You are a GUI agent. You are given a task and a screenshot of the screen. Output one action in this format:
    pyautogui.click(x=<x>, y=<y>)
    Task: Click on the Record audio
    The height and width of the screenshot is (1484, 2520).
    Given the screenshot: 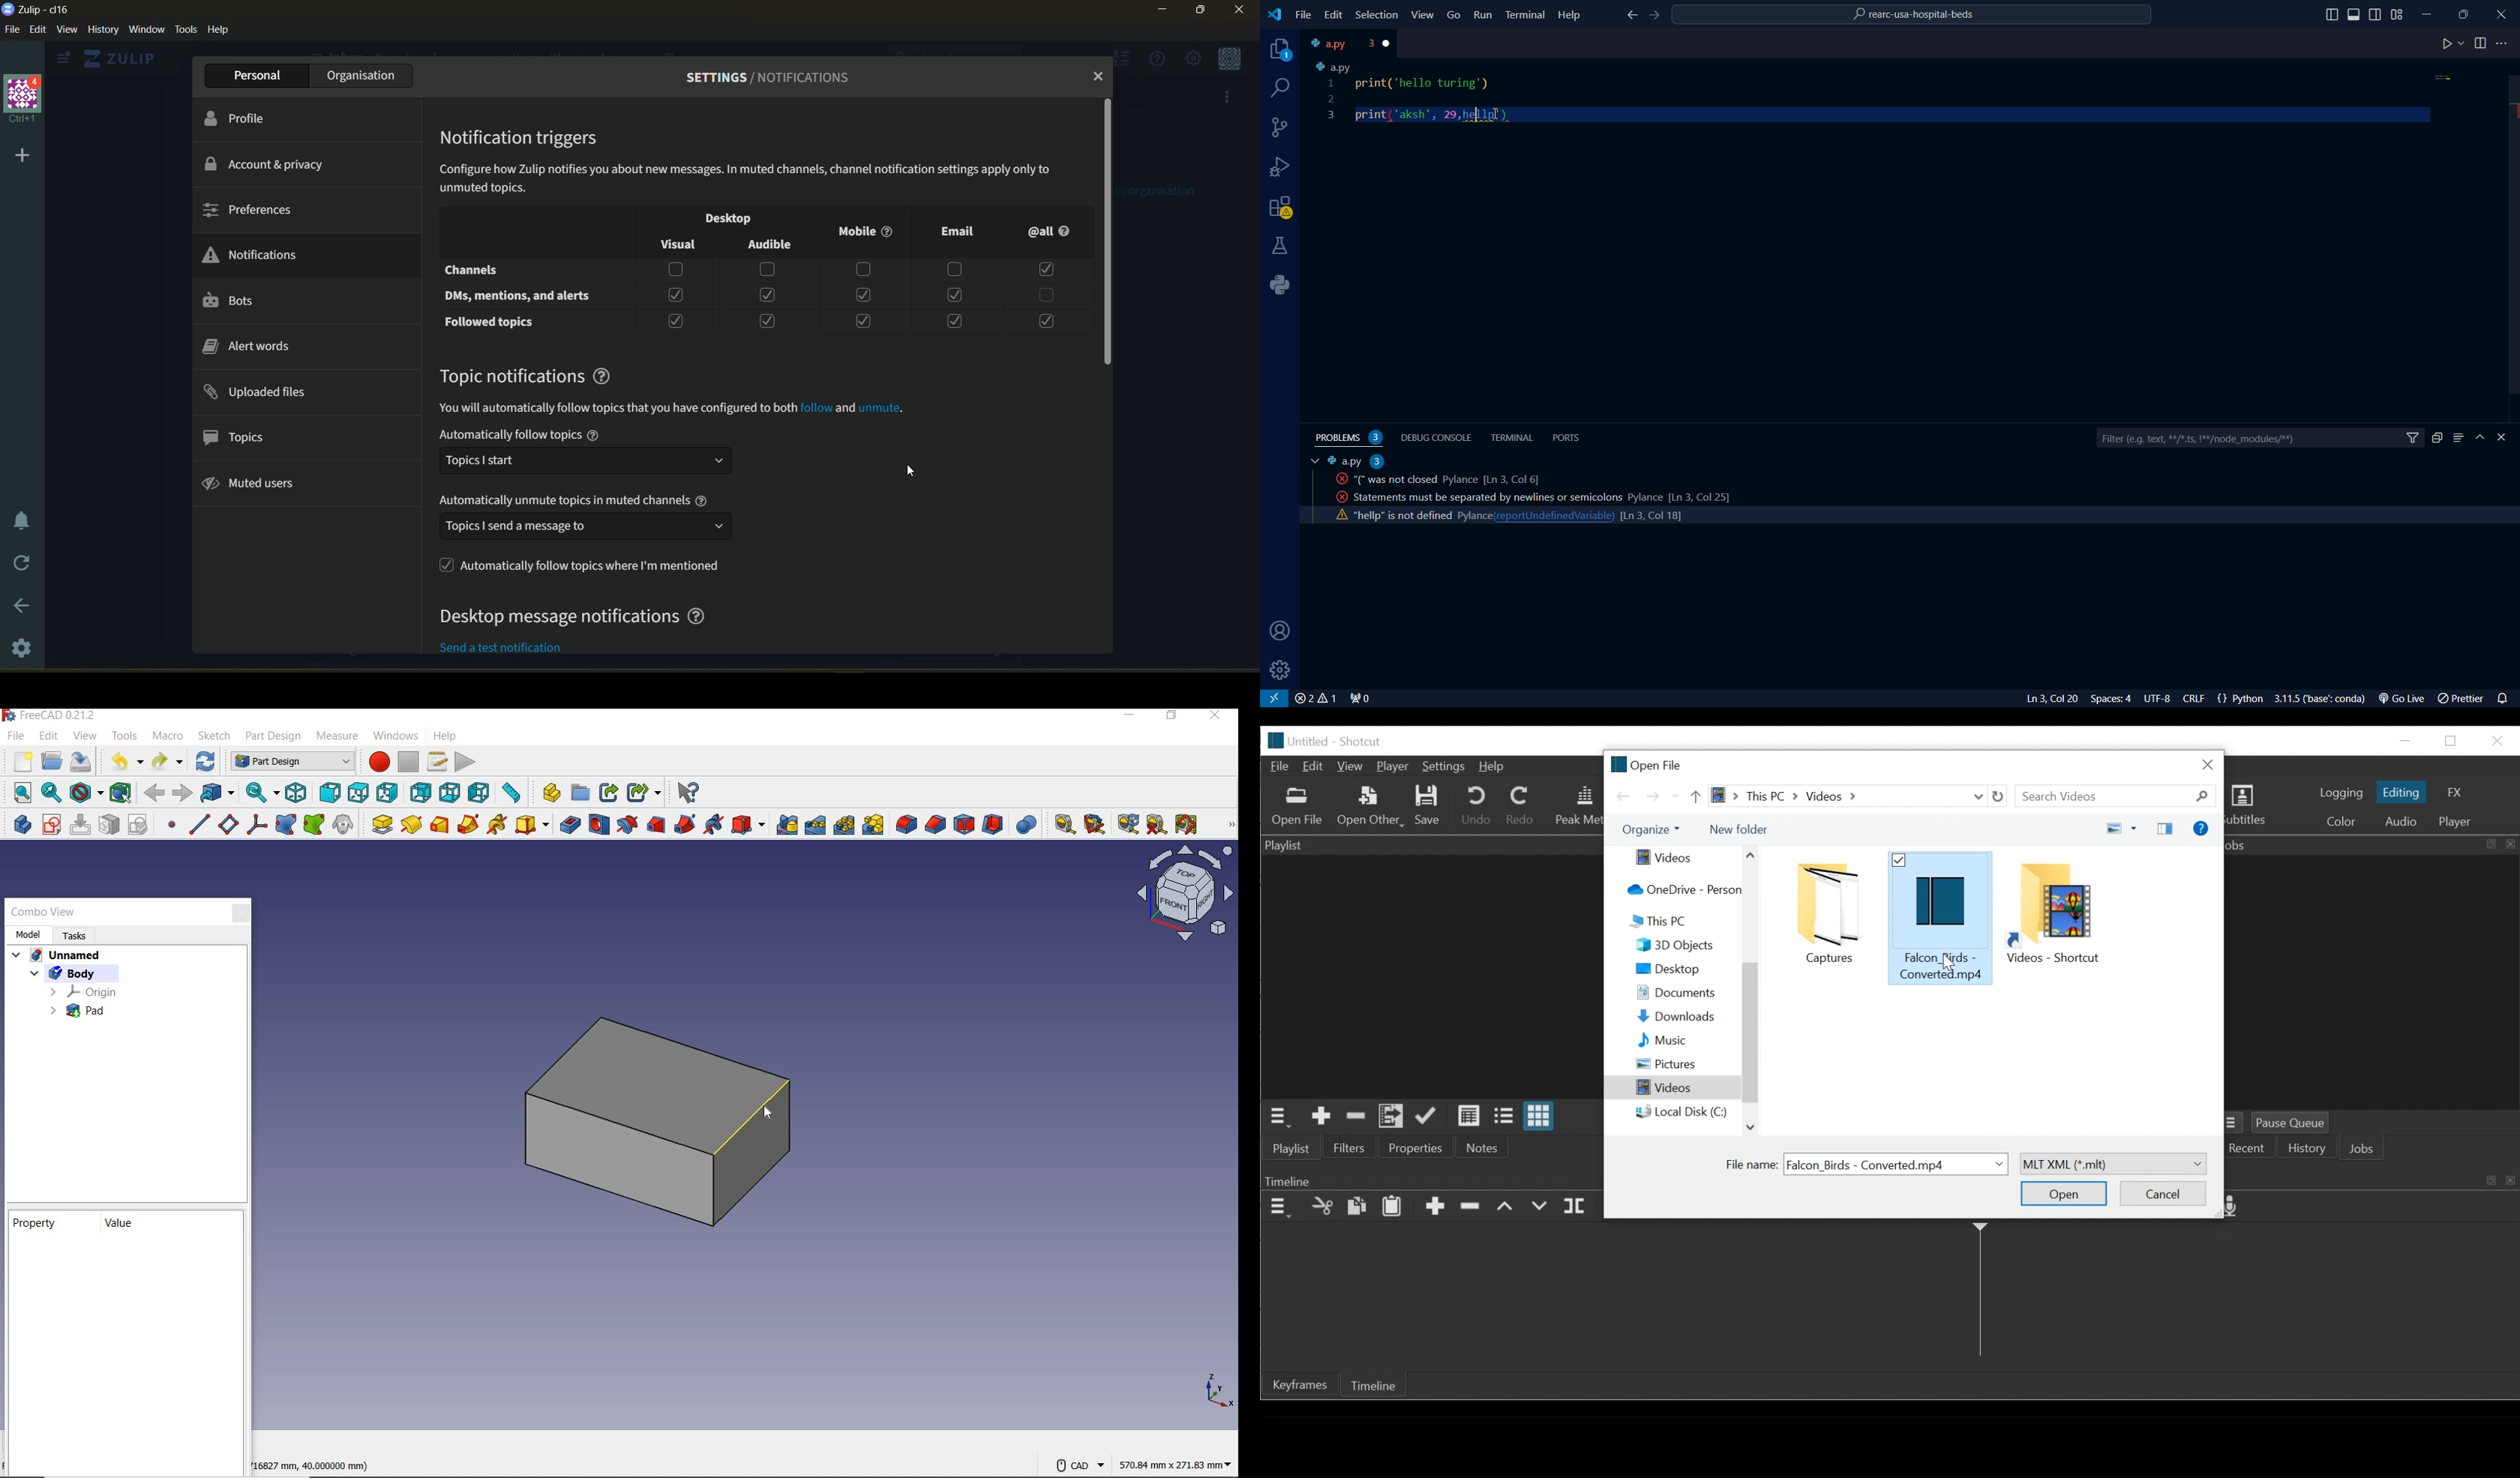 What is the action you would take?
    pyautogui.click(x=2237, y=1207)
    